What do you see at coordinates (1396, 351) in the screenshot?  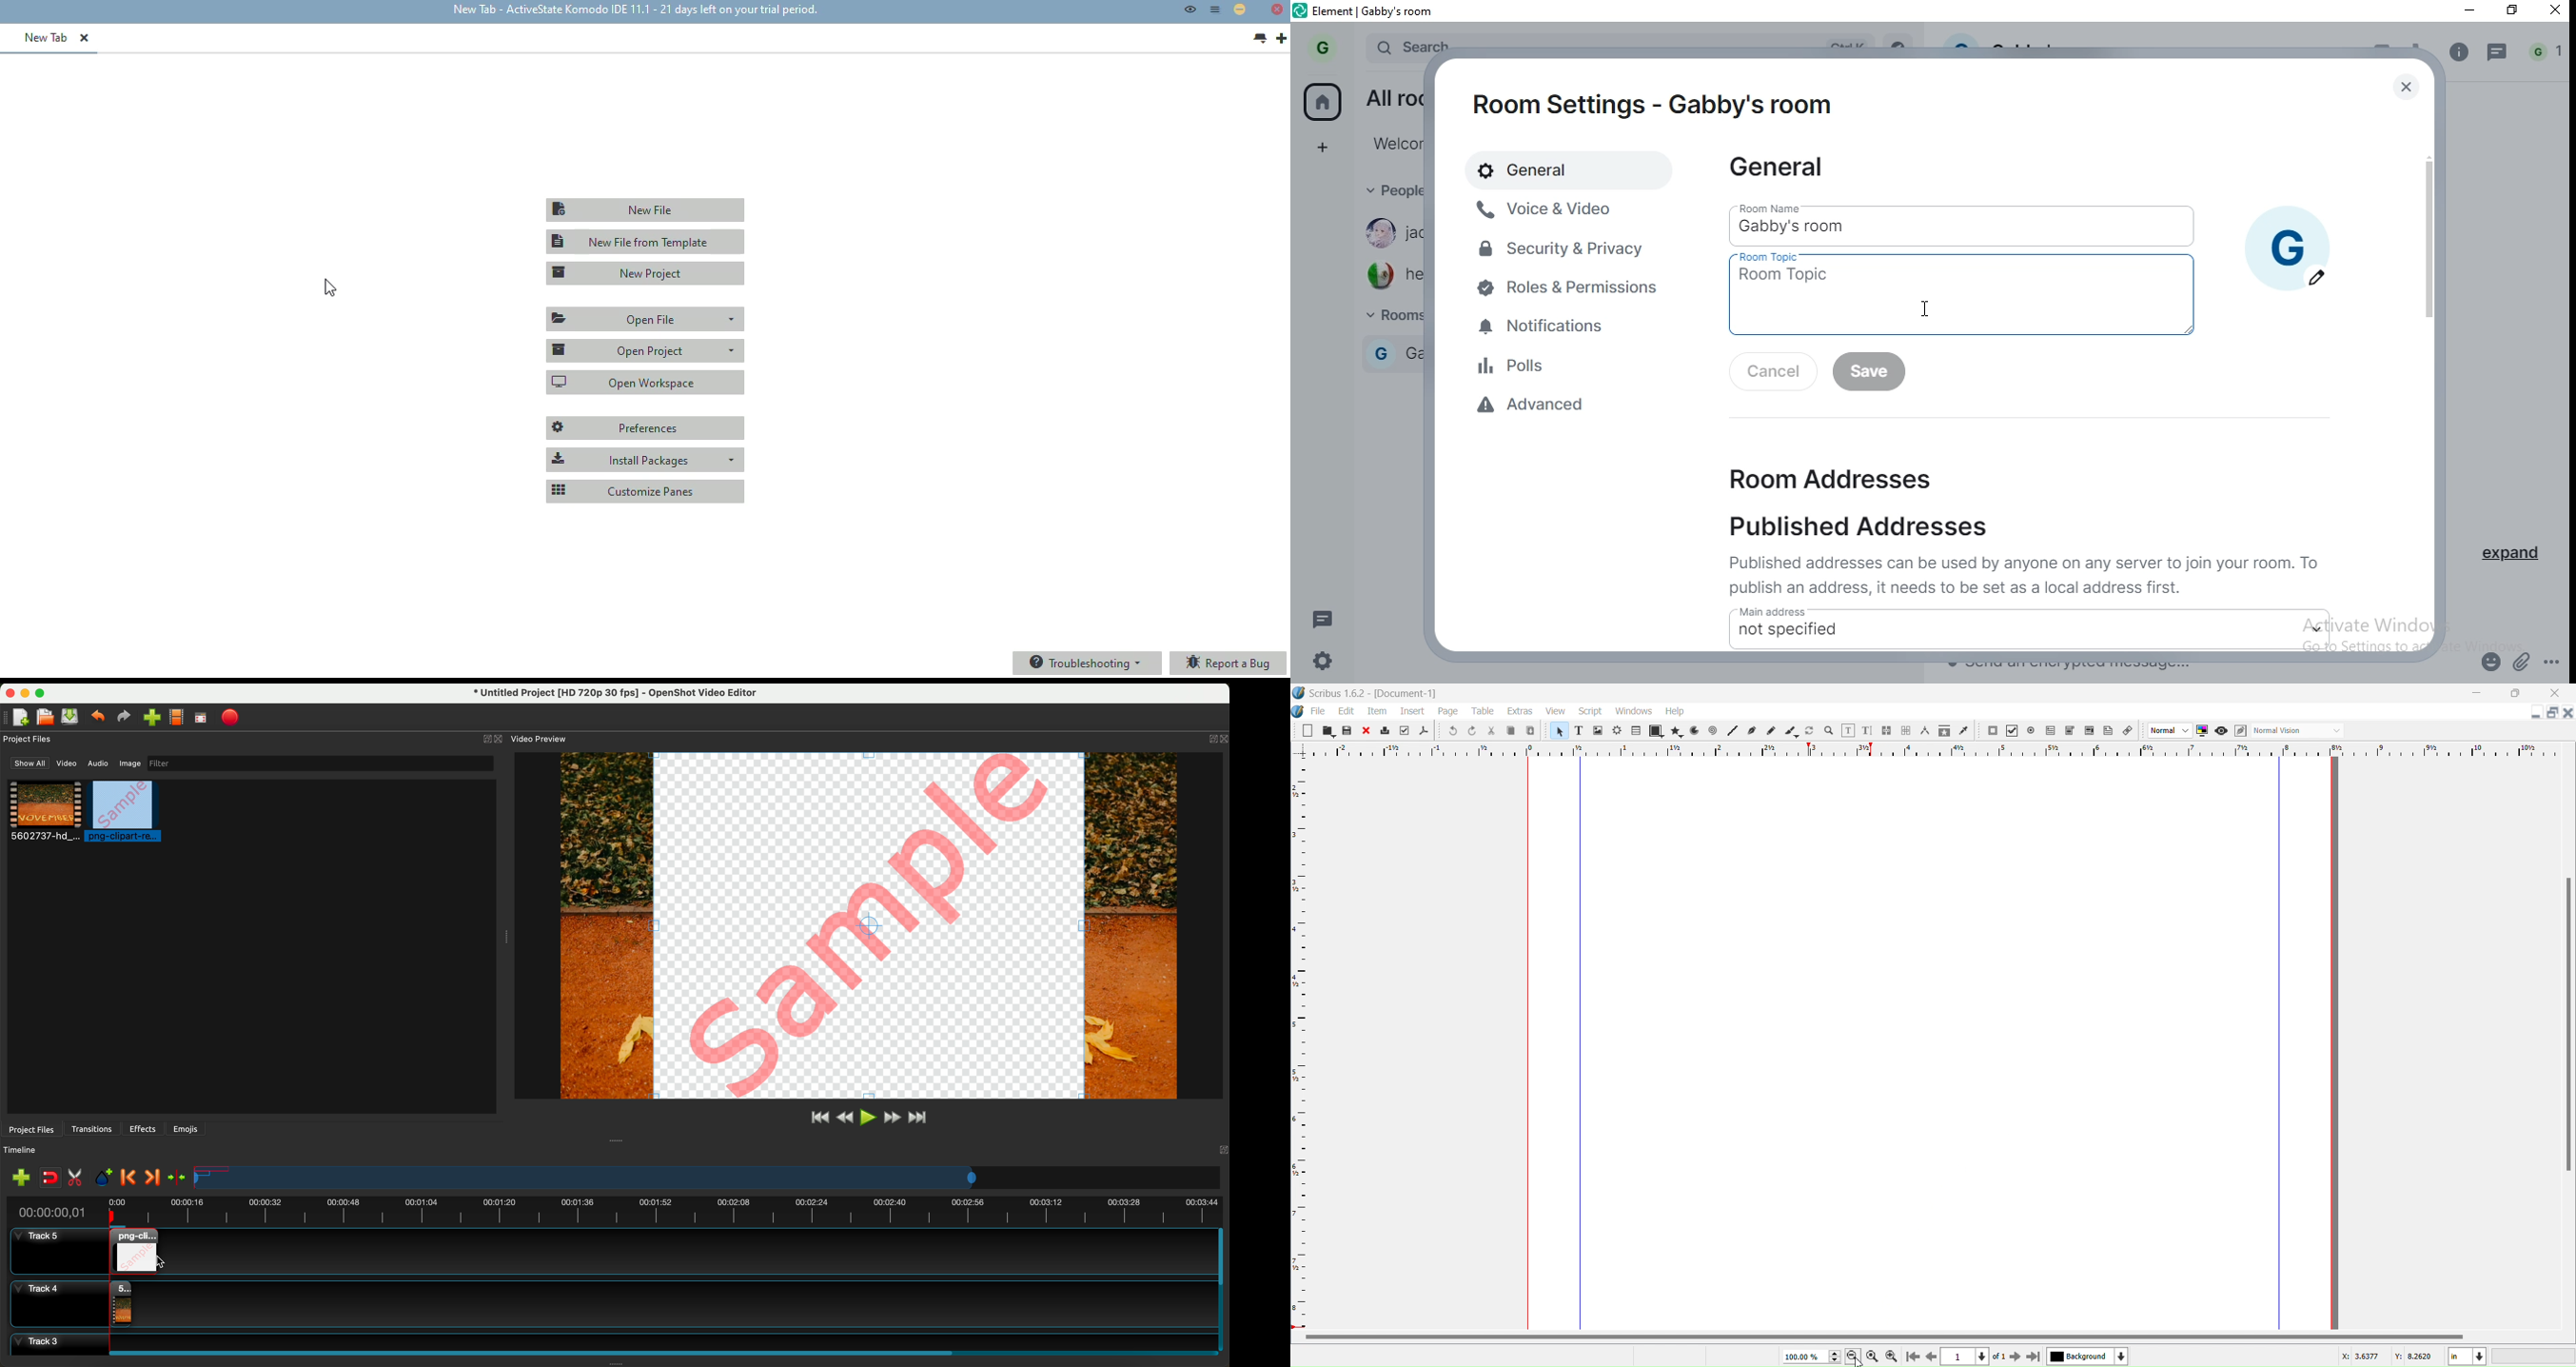 I see `gabby room` at bounding box center [1396, 351].